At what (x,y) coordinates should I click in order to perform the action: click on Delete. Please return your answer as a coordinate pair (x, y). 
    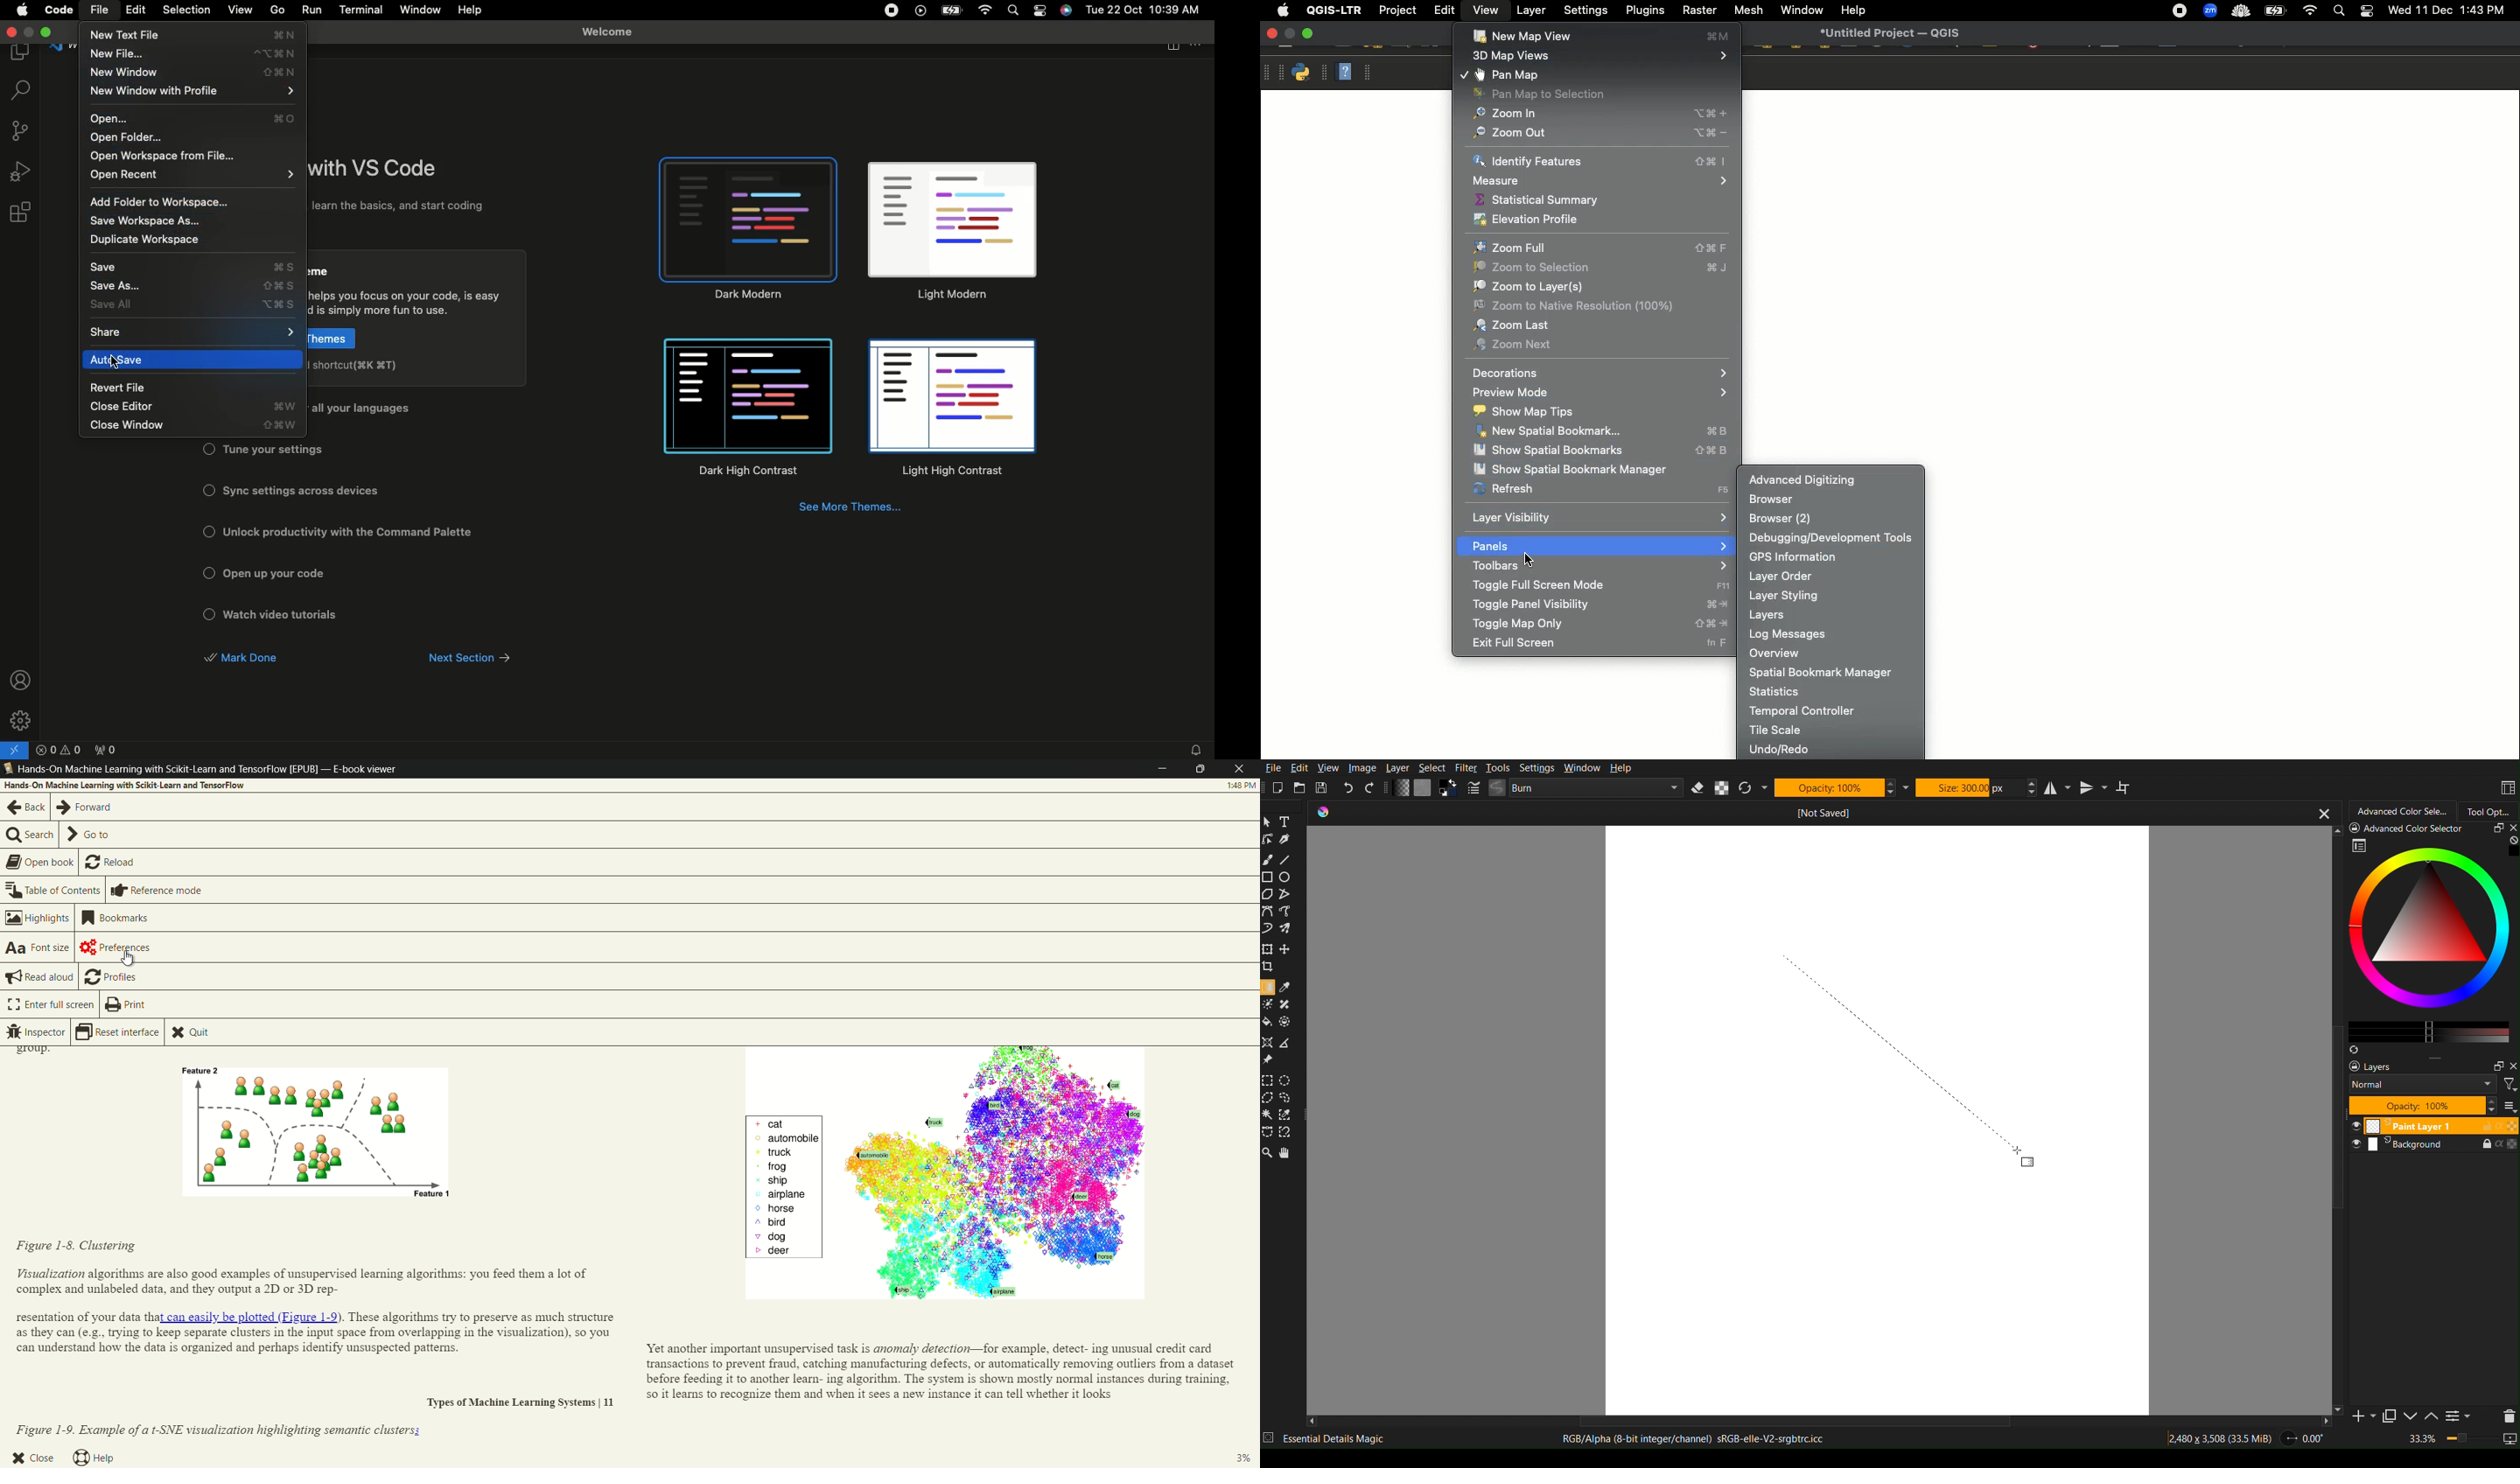
    Looking at the image, I should click on (2506, 1415).